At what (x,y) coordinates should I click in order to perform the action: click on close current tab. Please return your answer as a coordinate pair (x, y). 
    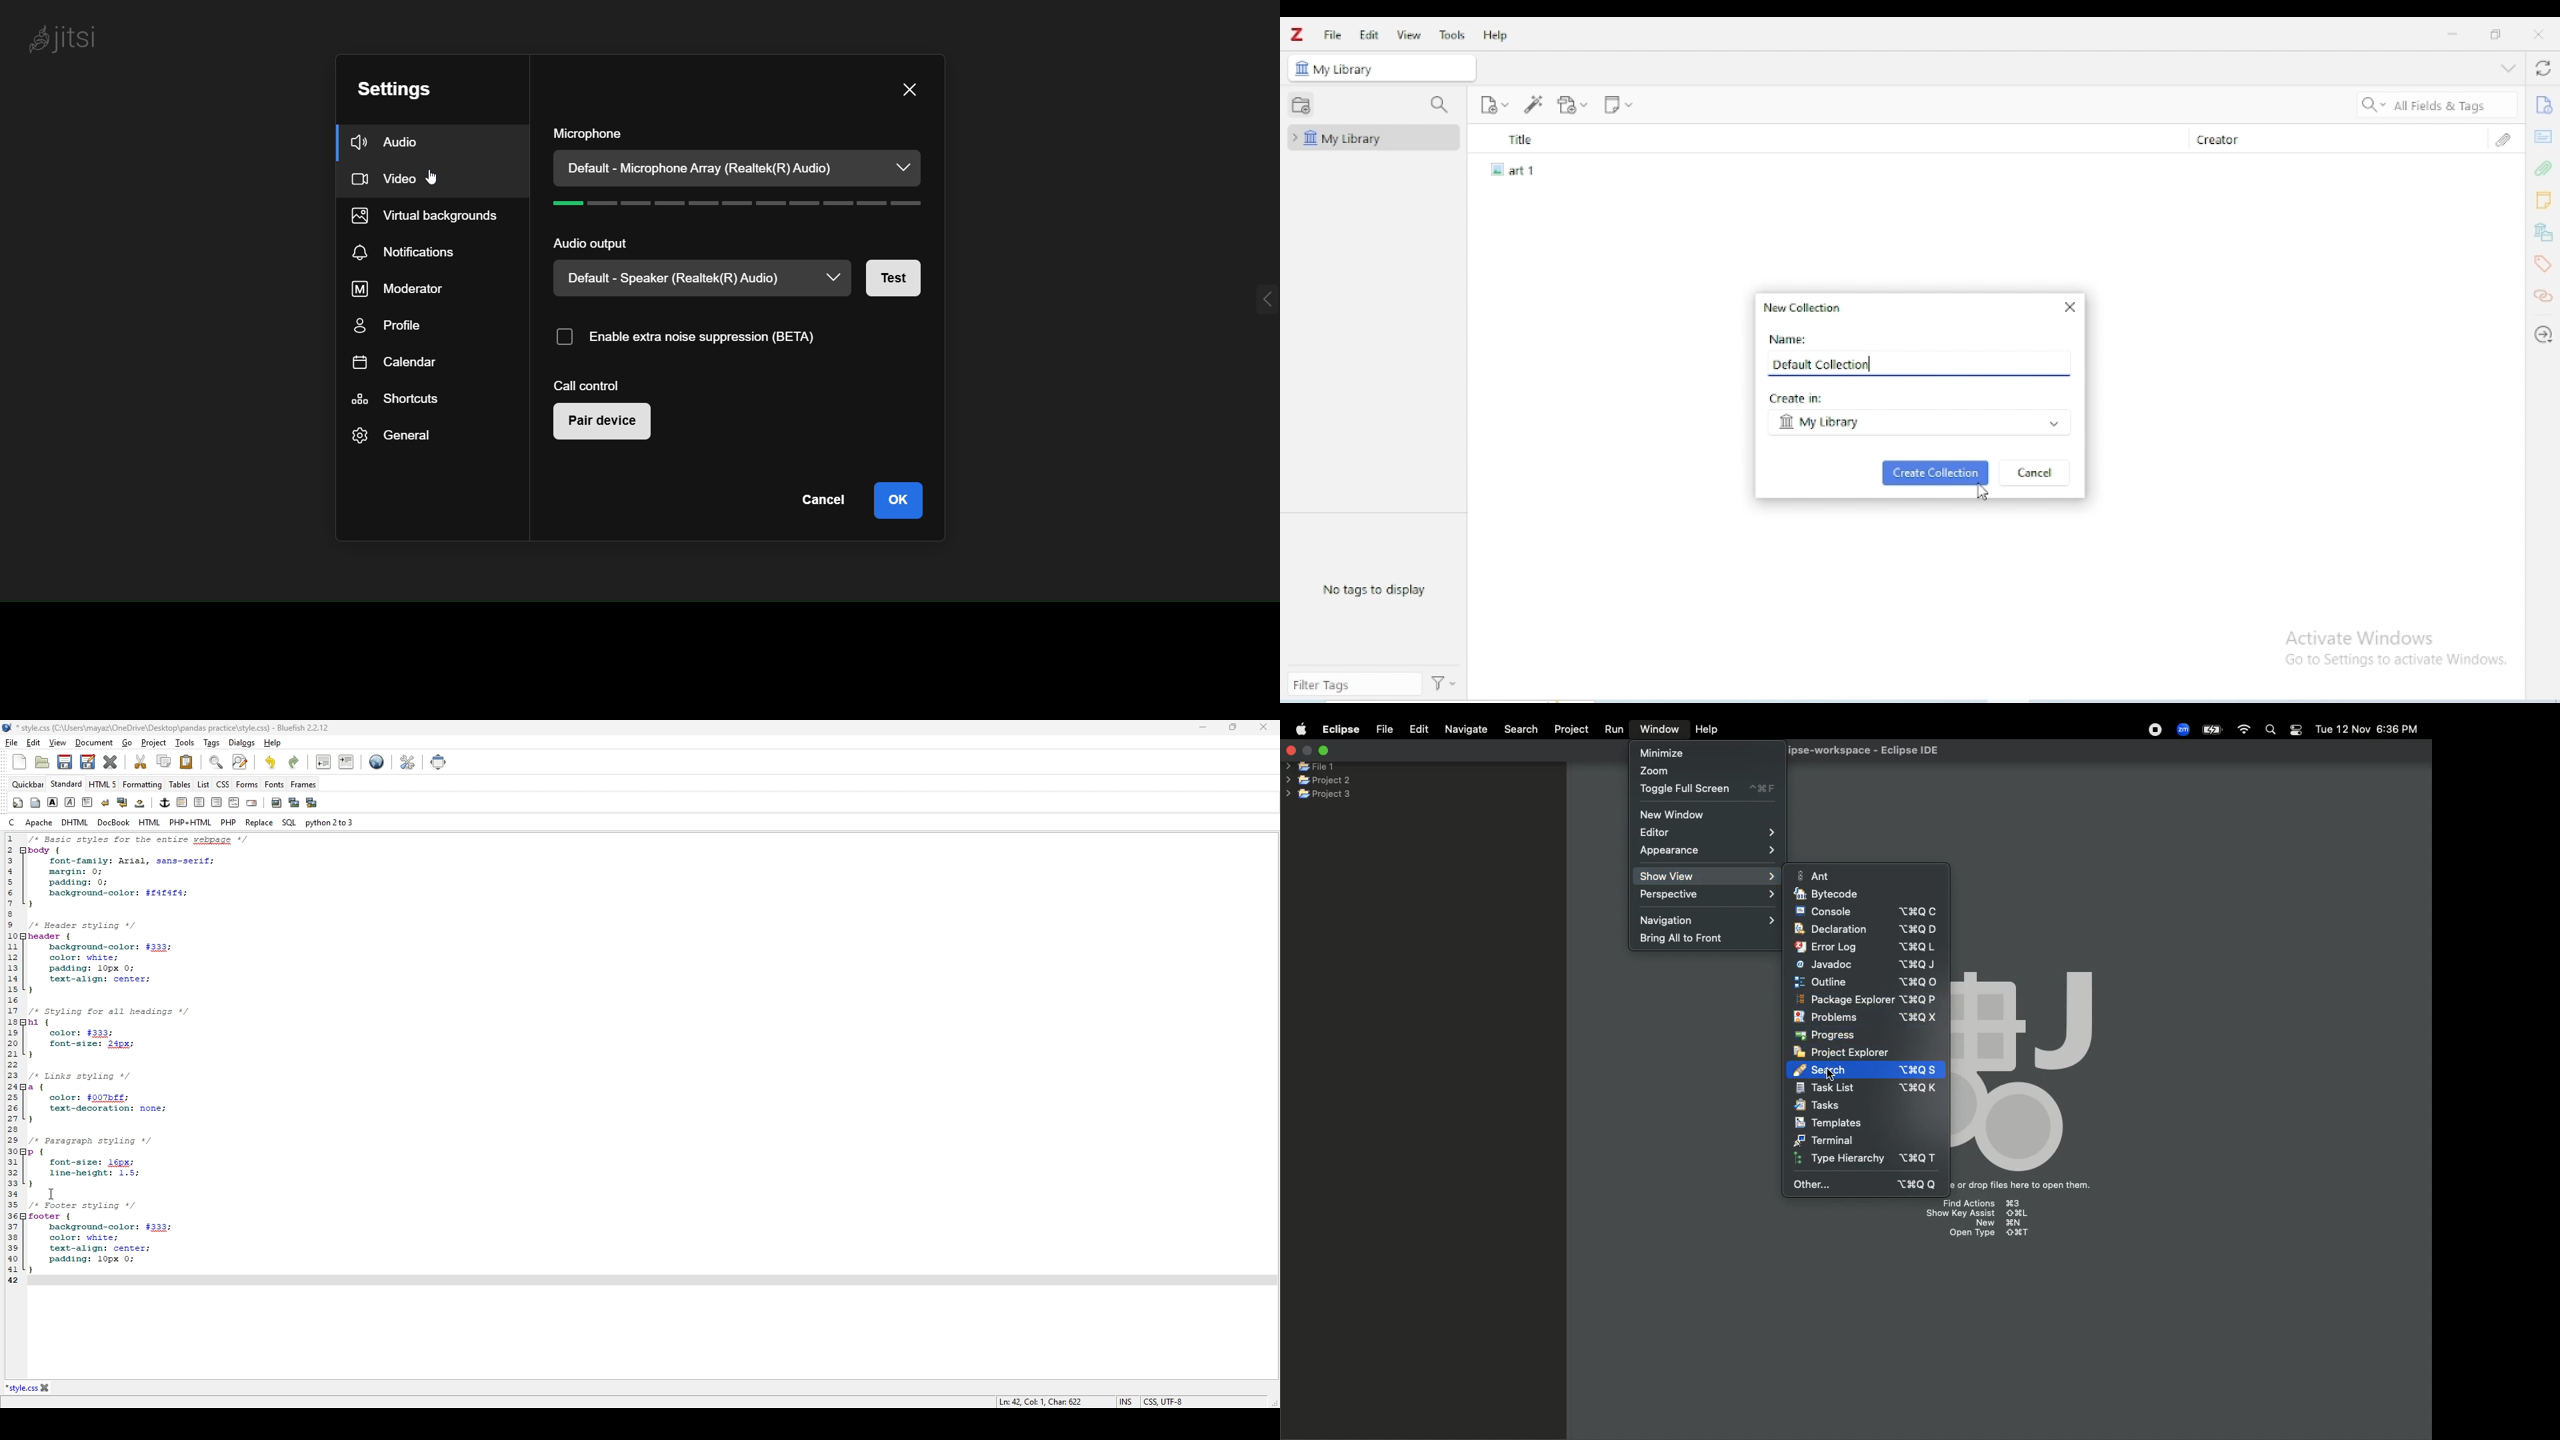
    Looking at the image, I should click on (111, 762).